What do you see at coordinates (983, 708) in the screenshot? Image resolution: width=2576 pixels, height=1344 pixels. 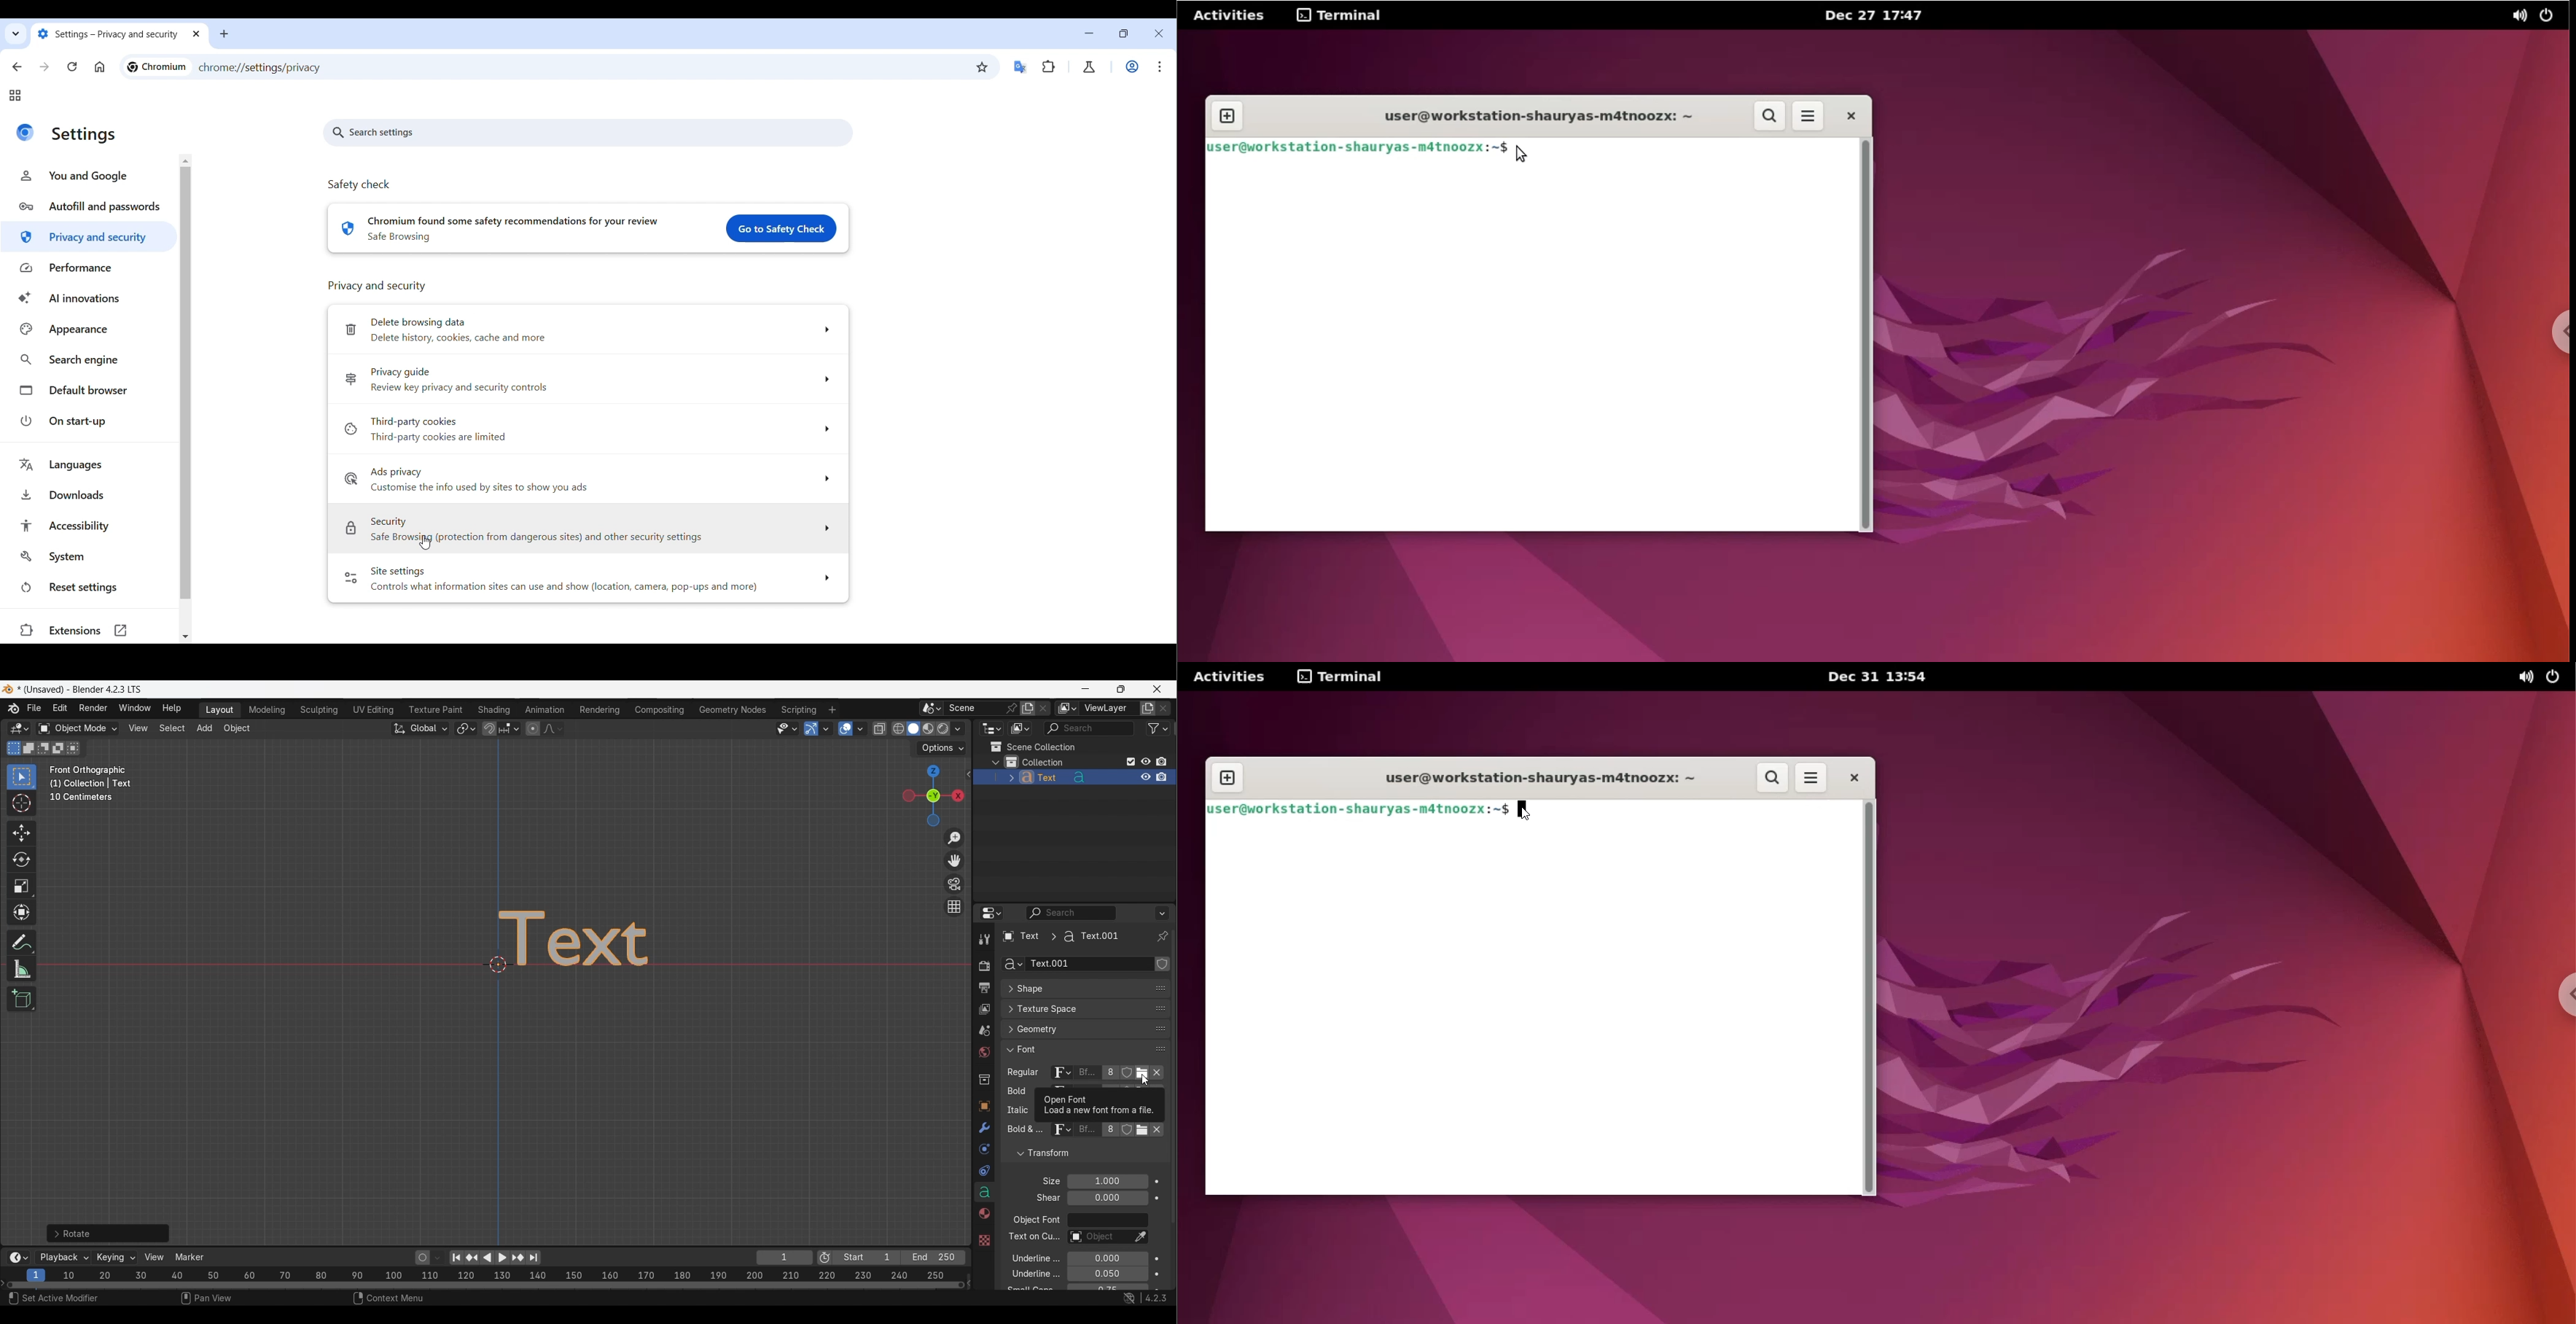 I see `Pin scene to workspace` at bounding box center [983, 708].